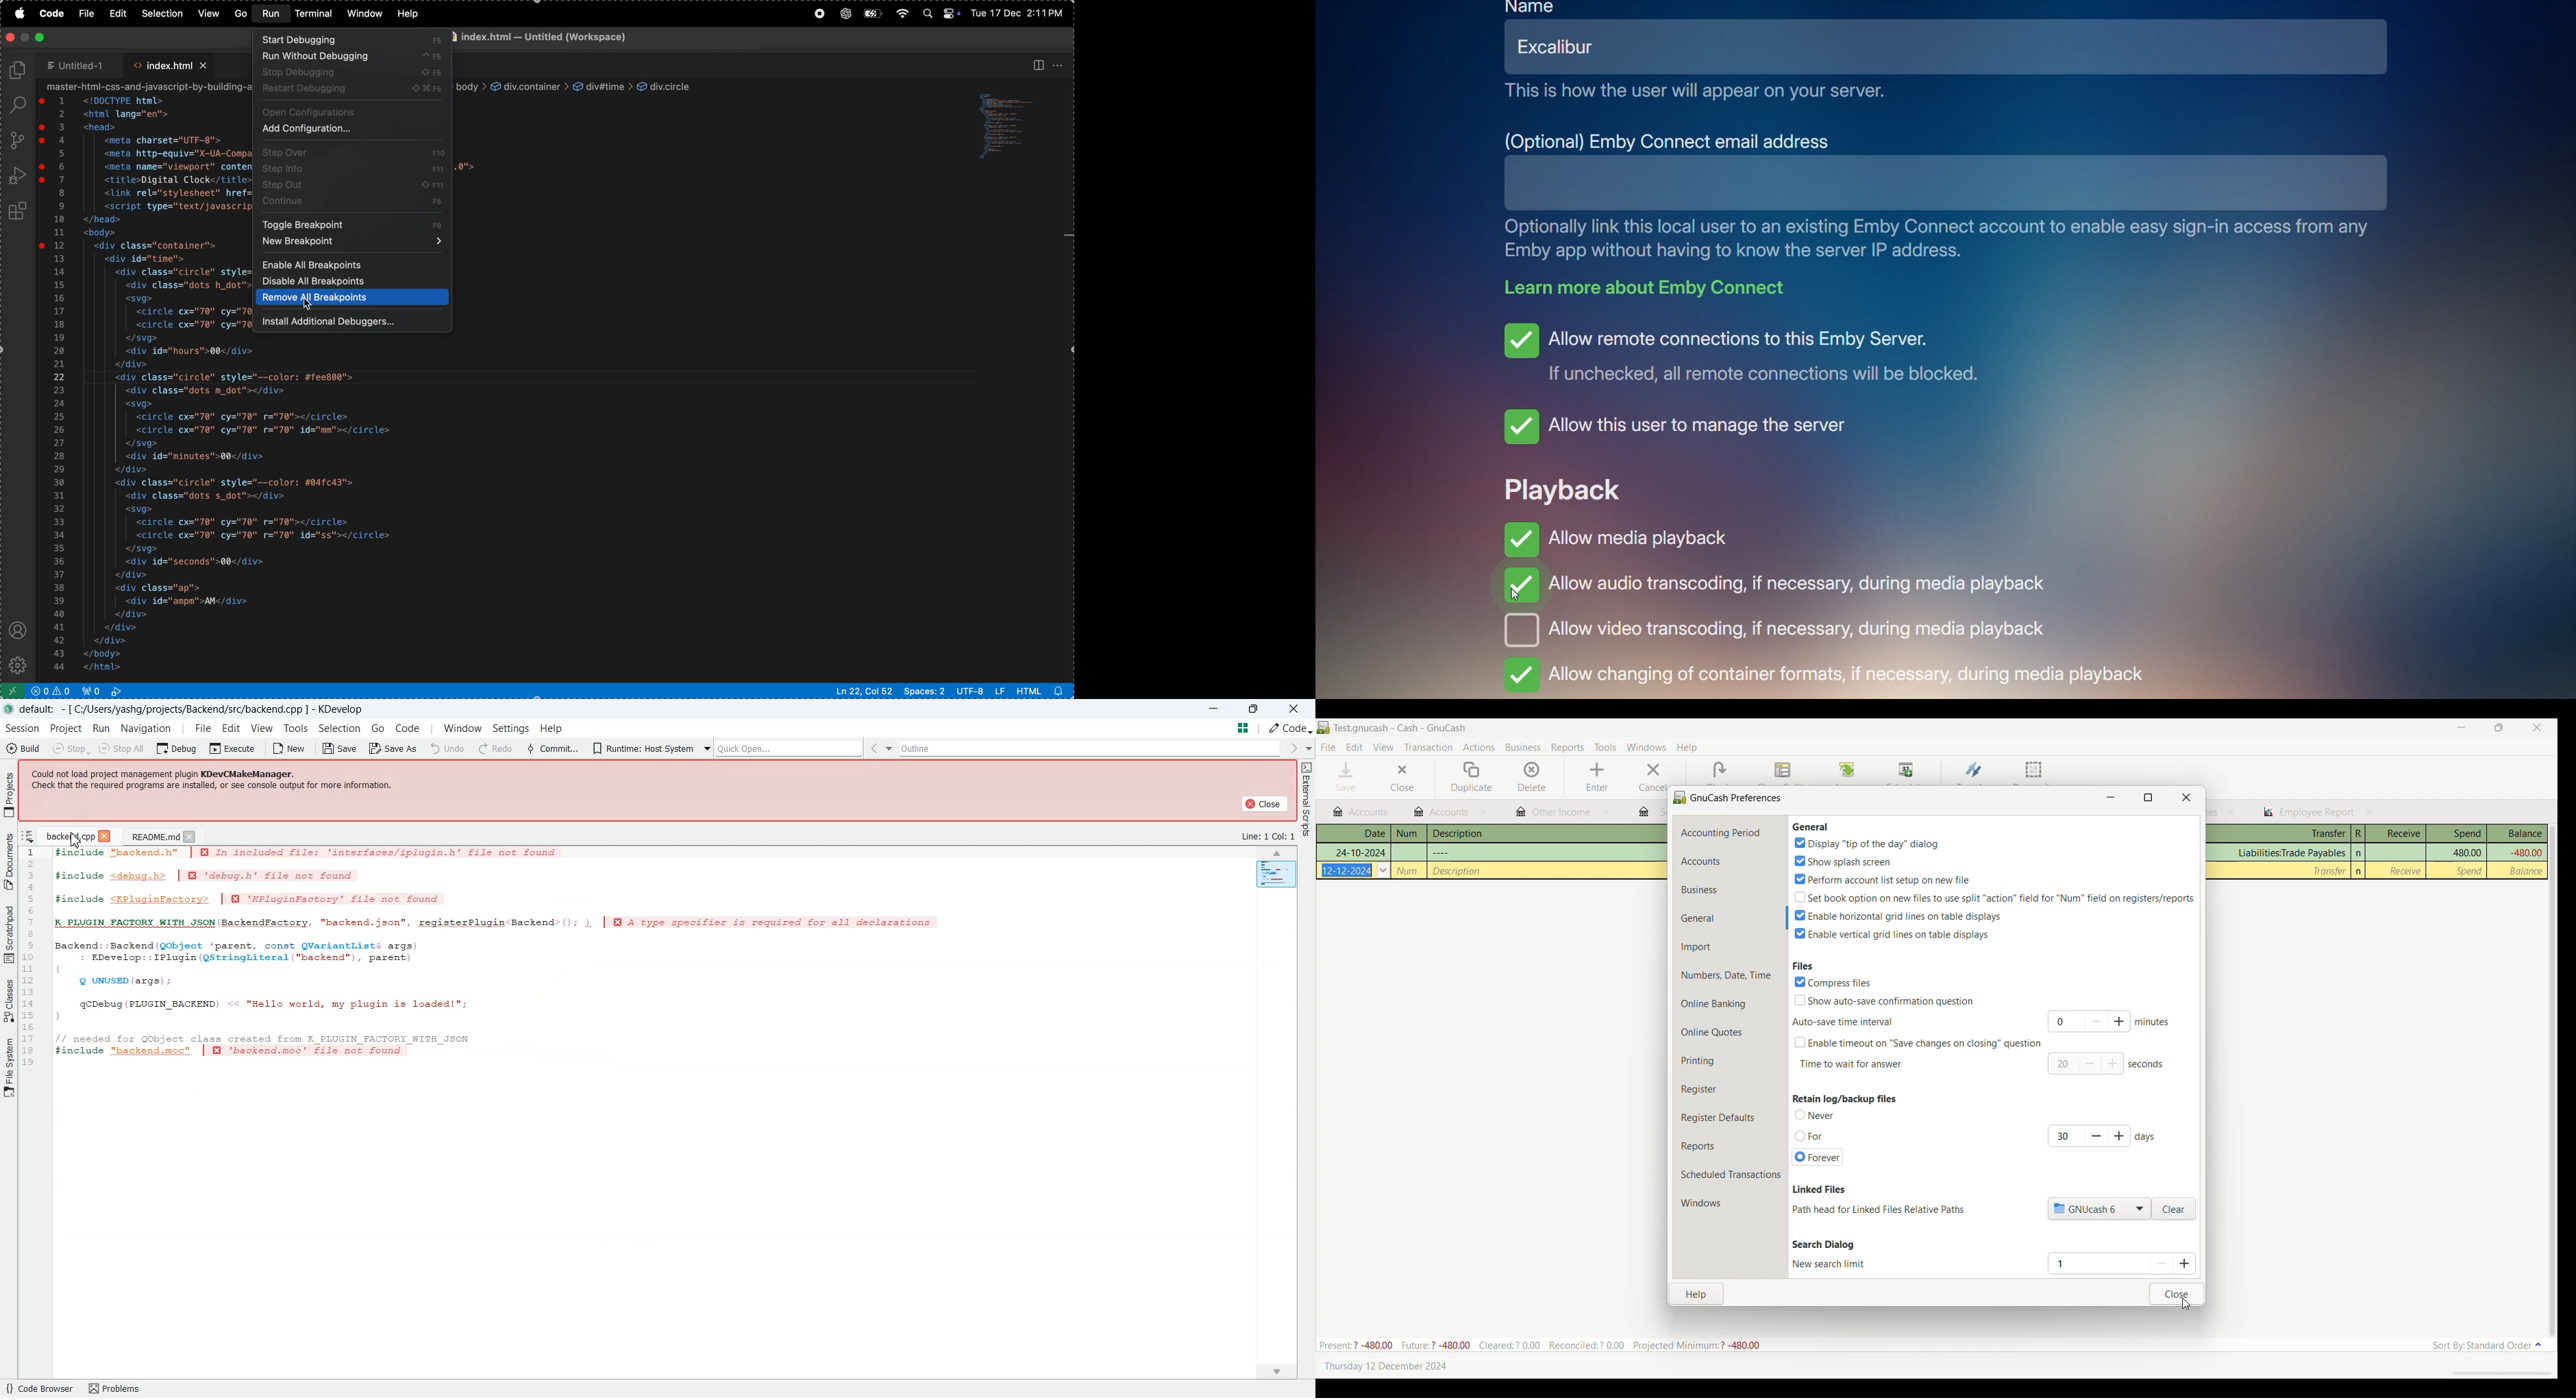 Image resolution: width=2576 pixels, height=1400 pixels. I want to click on ln col, so click(864, 691).